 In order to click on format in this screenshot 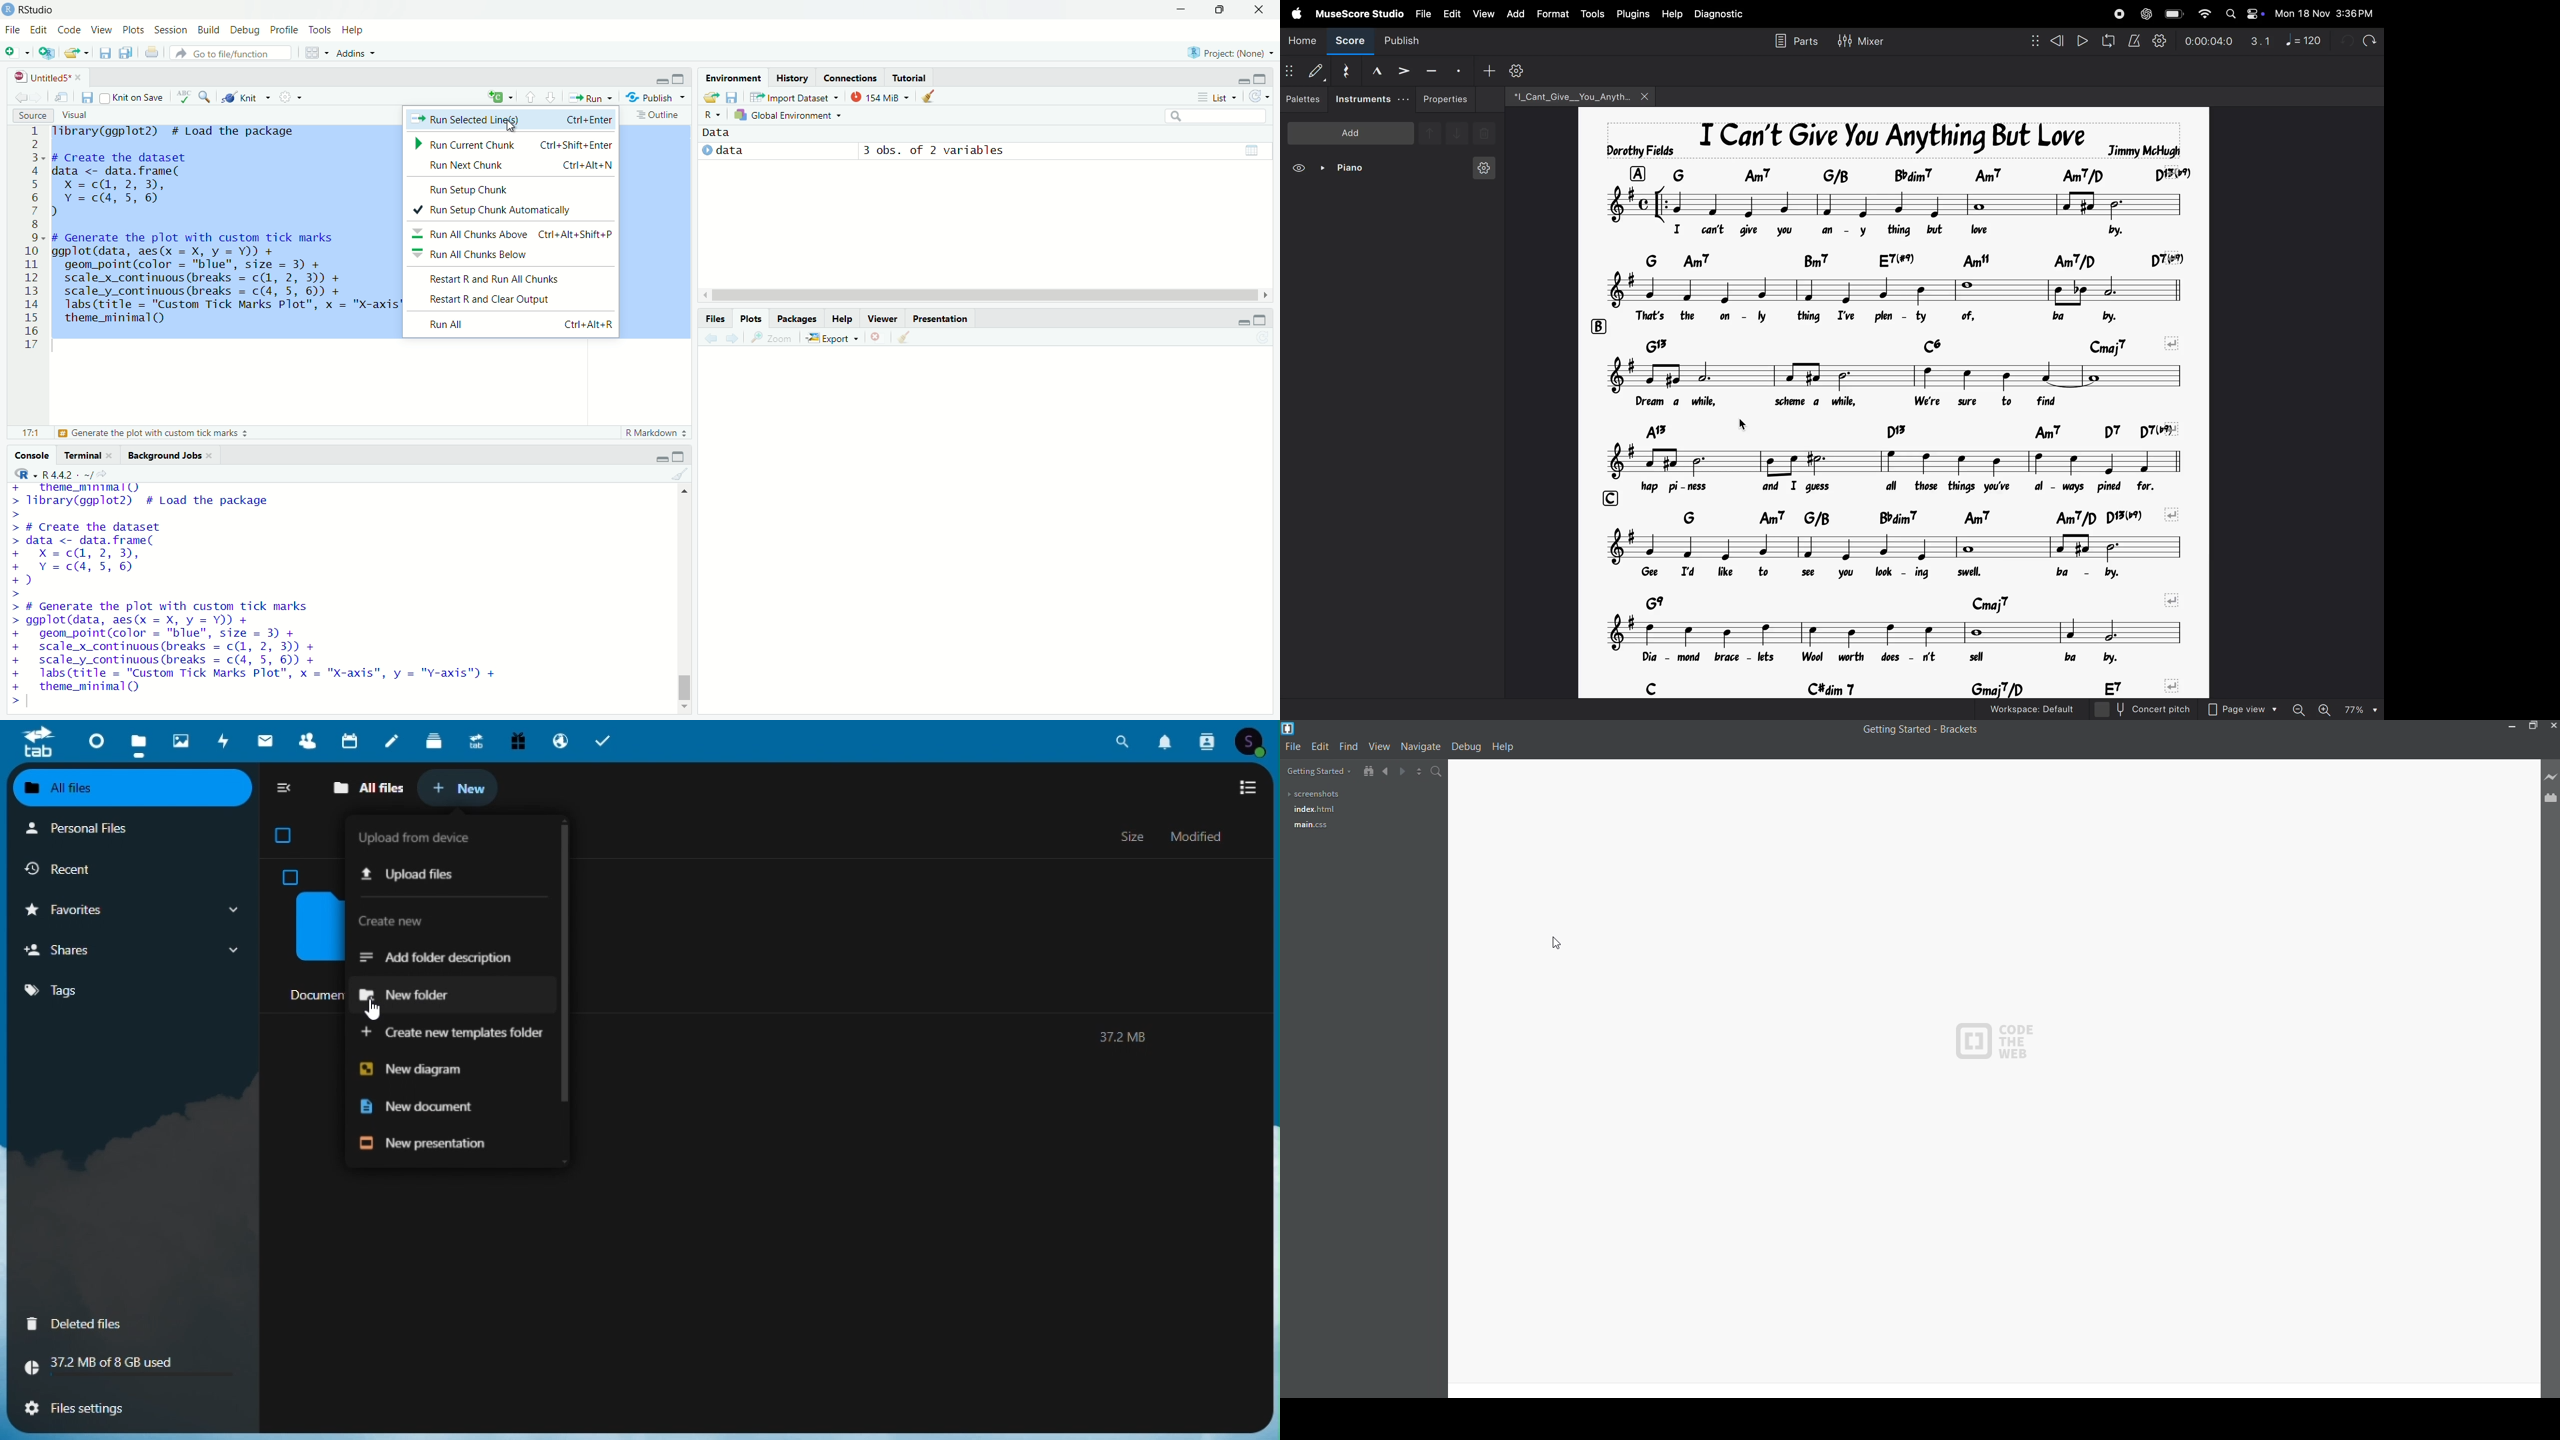, I will do `click(1553, 14)`.